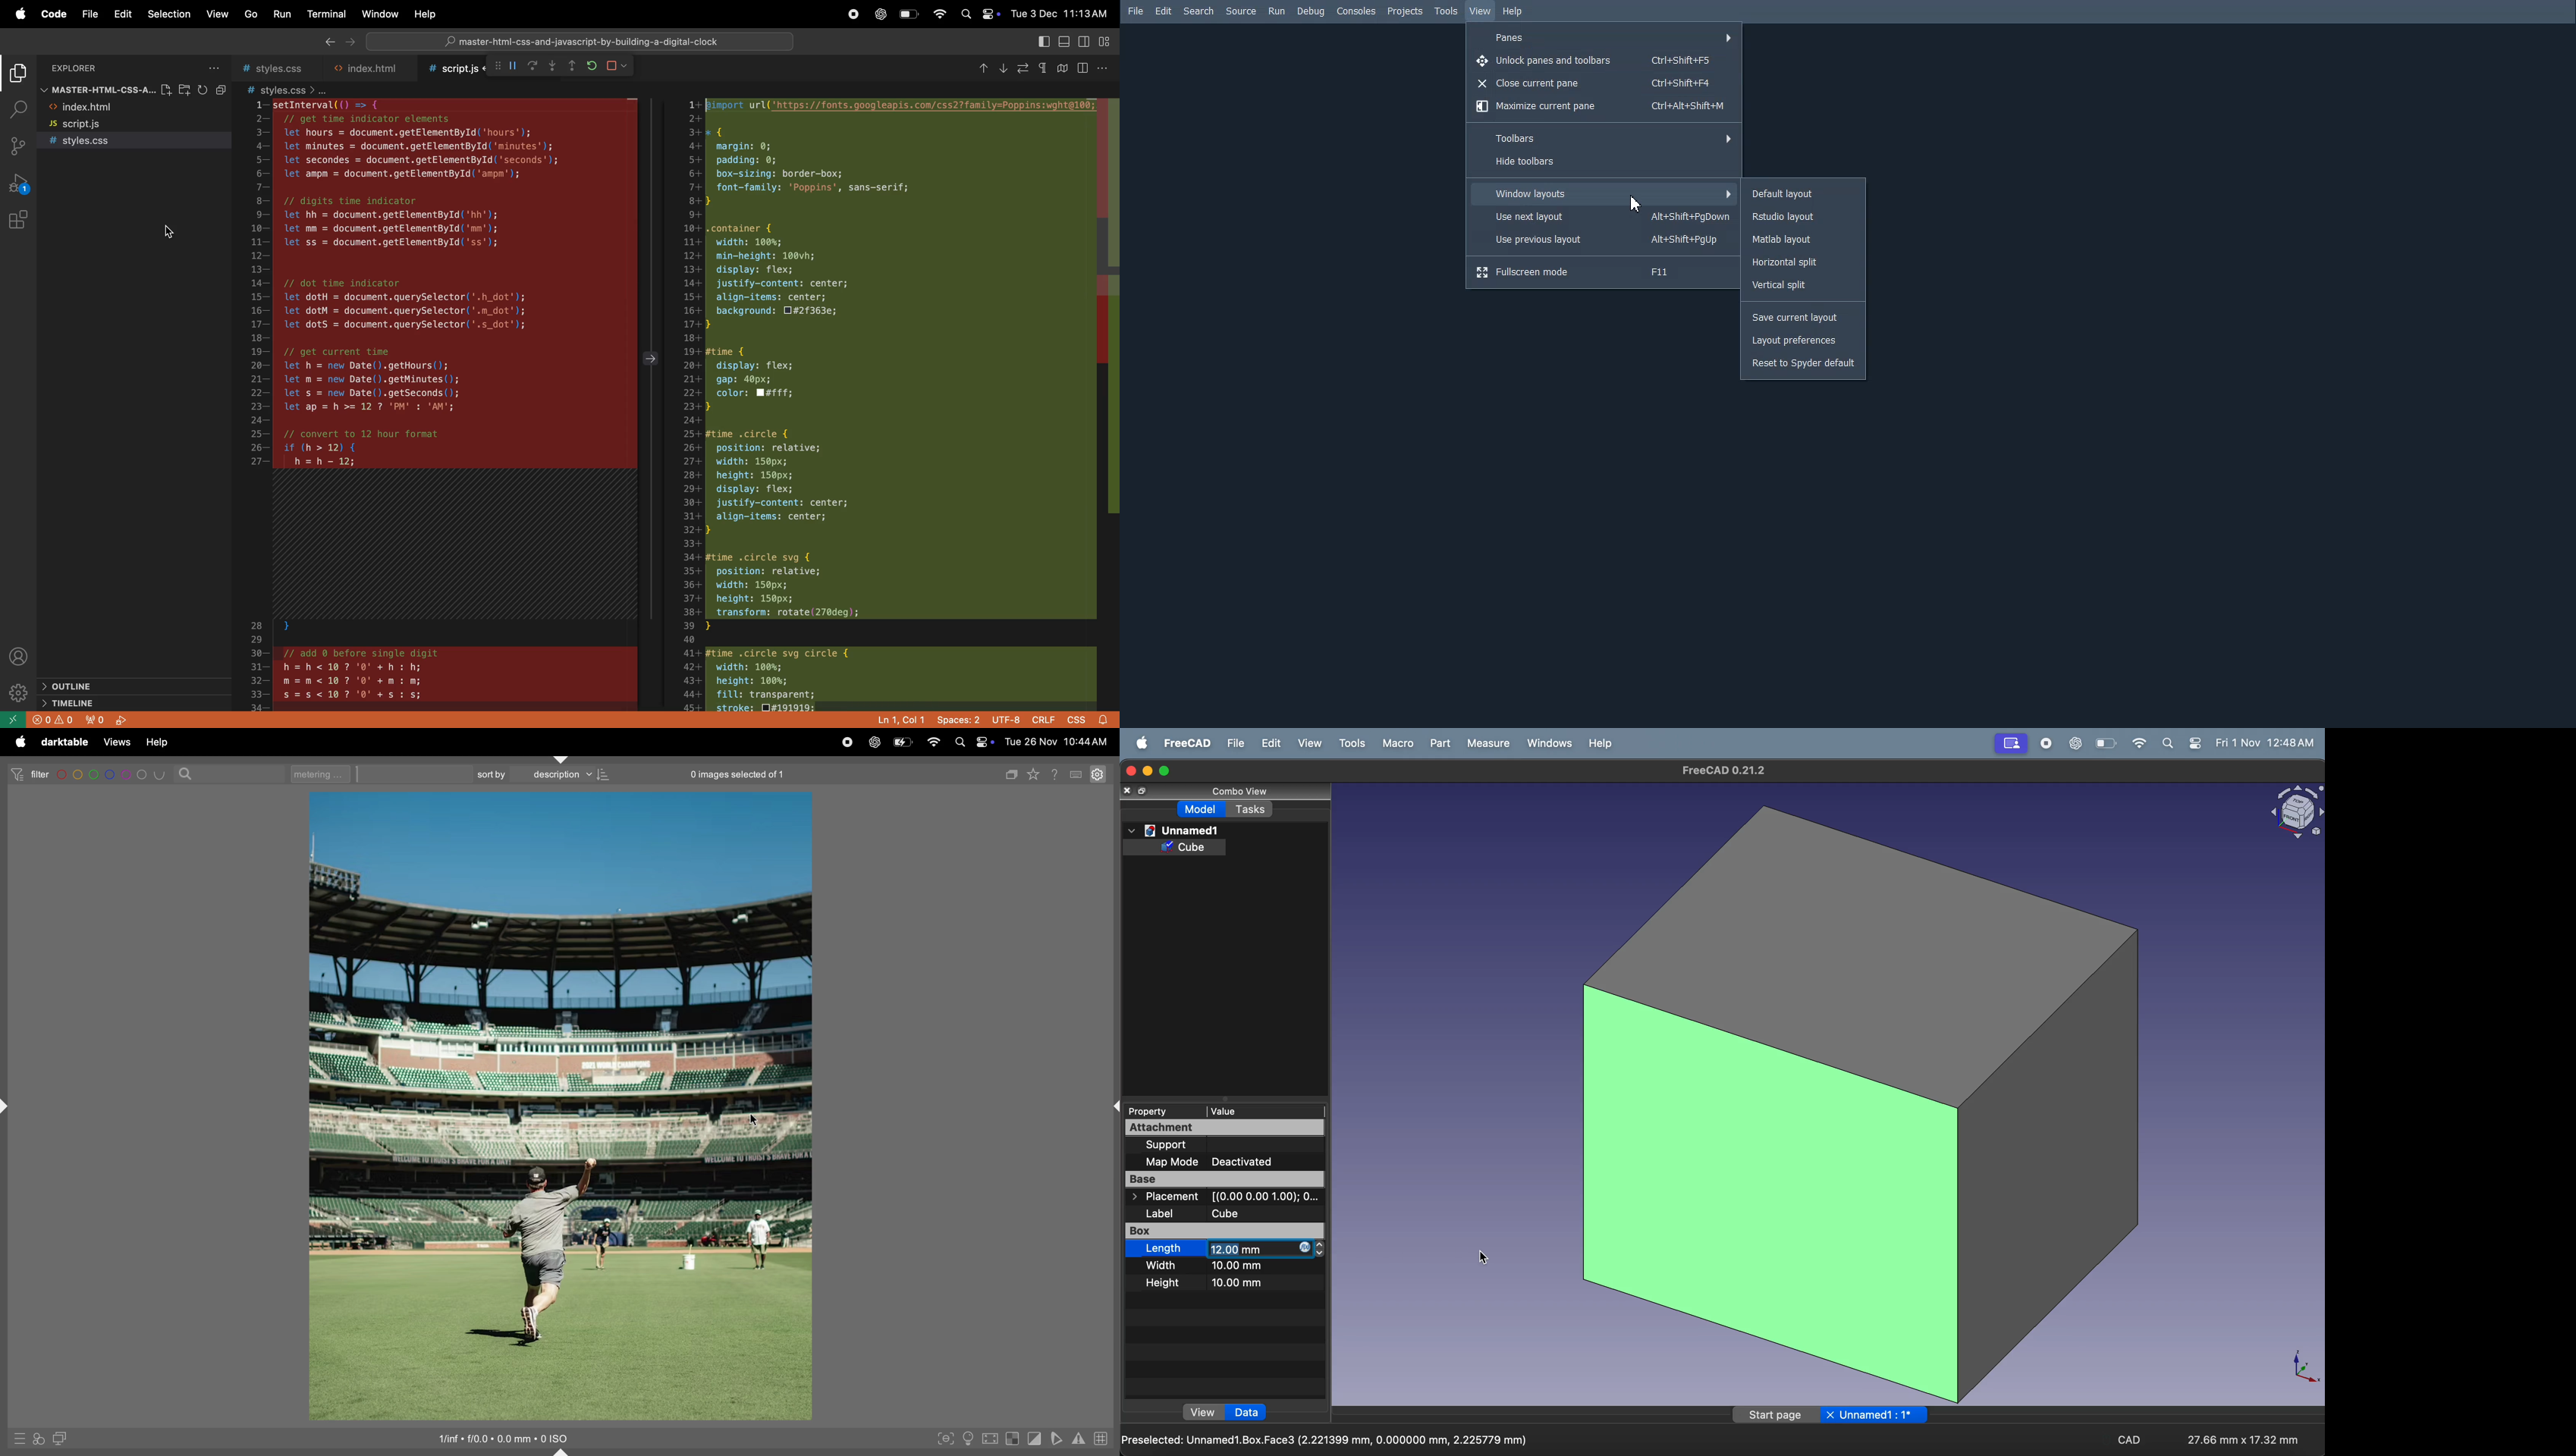 This screenshot has height=1456, width=2576. What do you see at coordinates (1251, 809) in the screenshot?
I see `tasks` at bounding box center [1251, 809].